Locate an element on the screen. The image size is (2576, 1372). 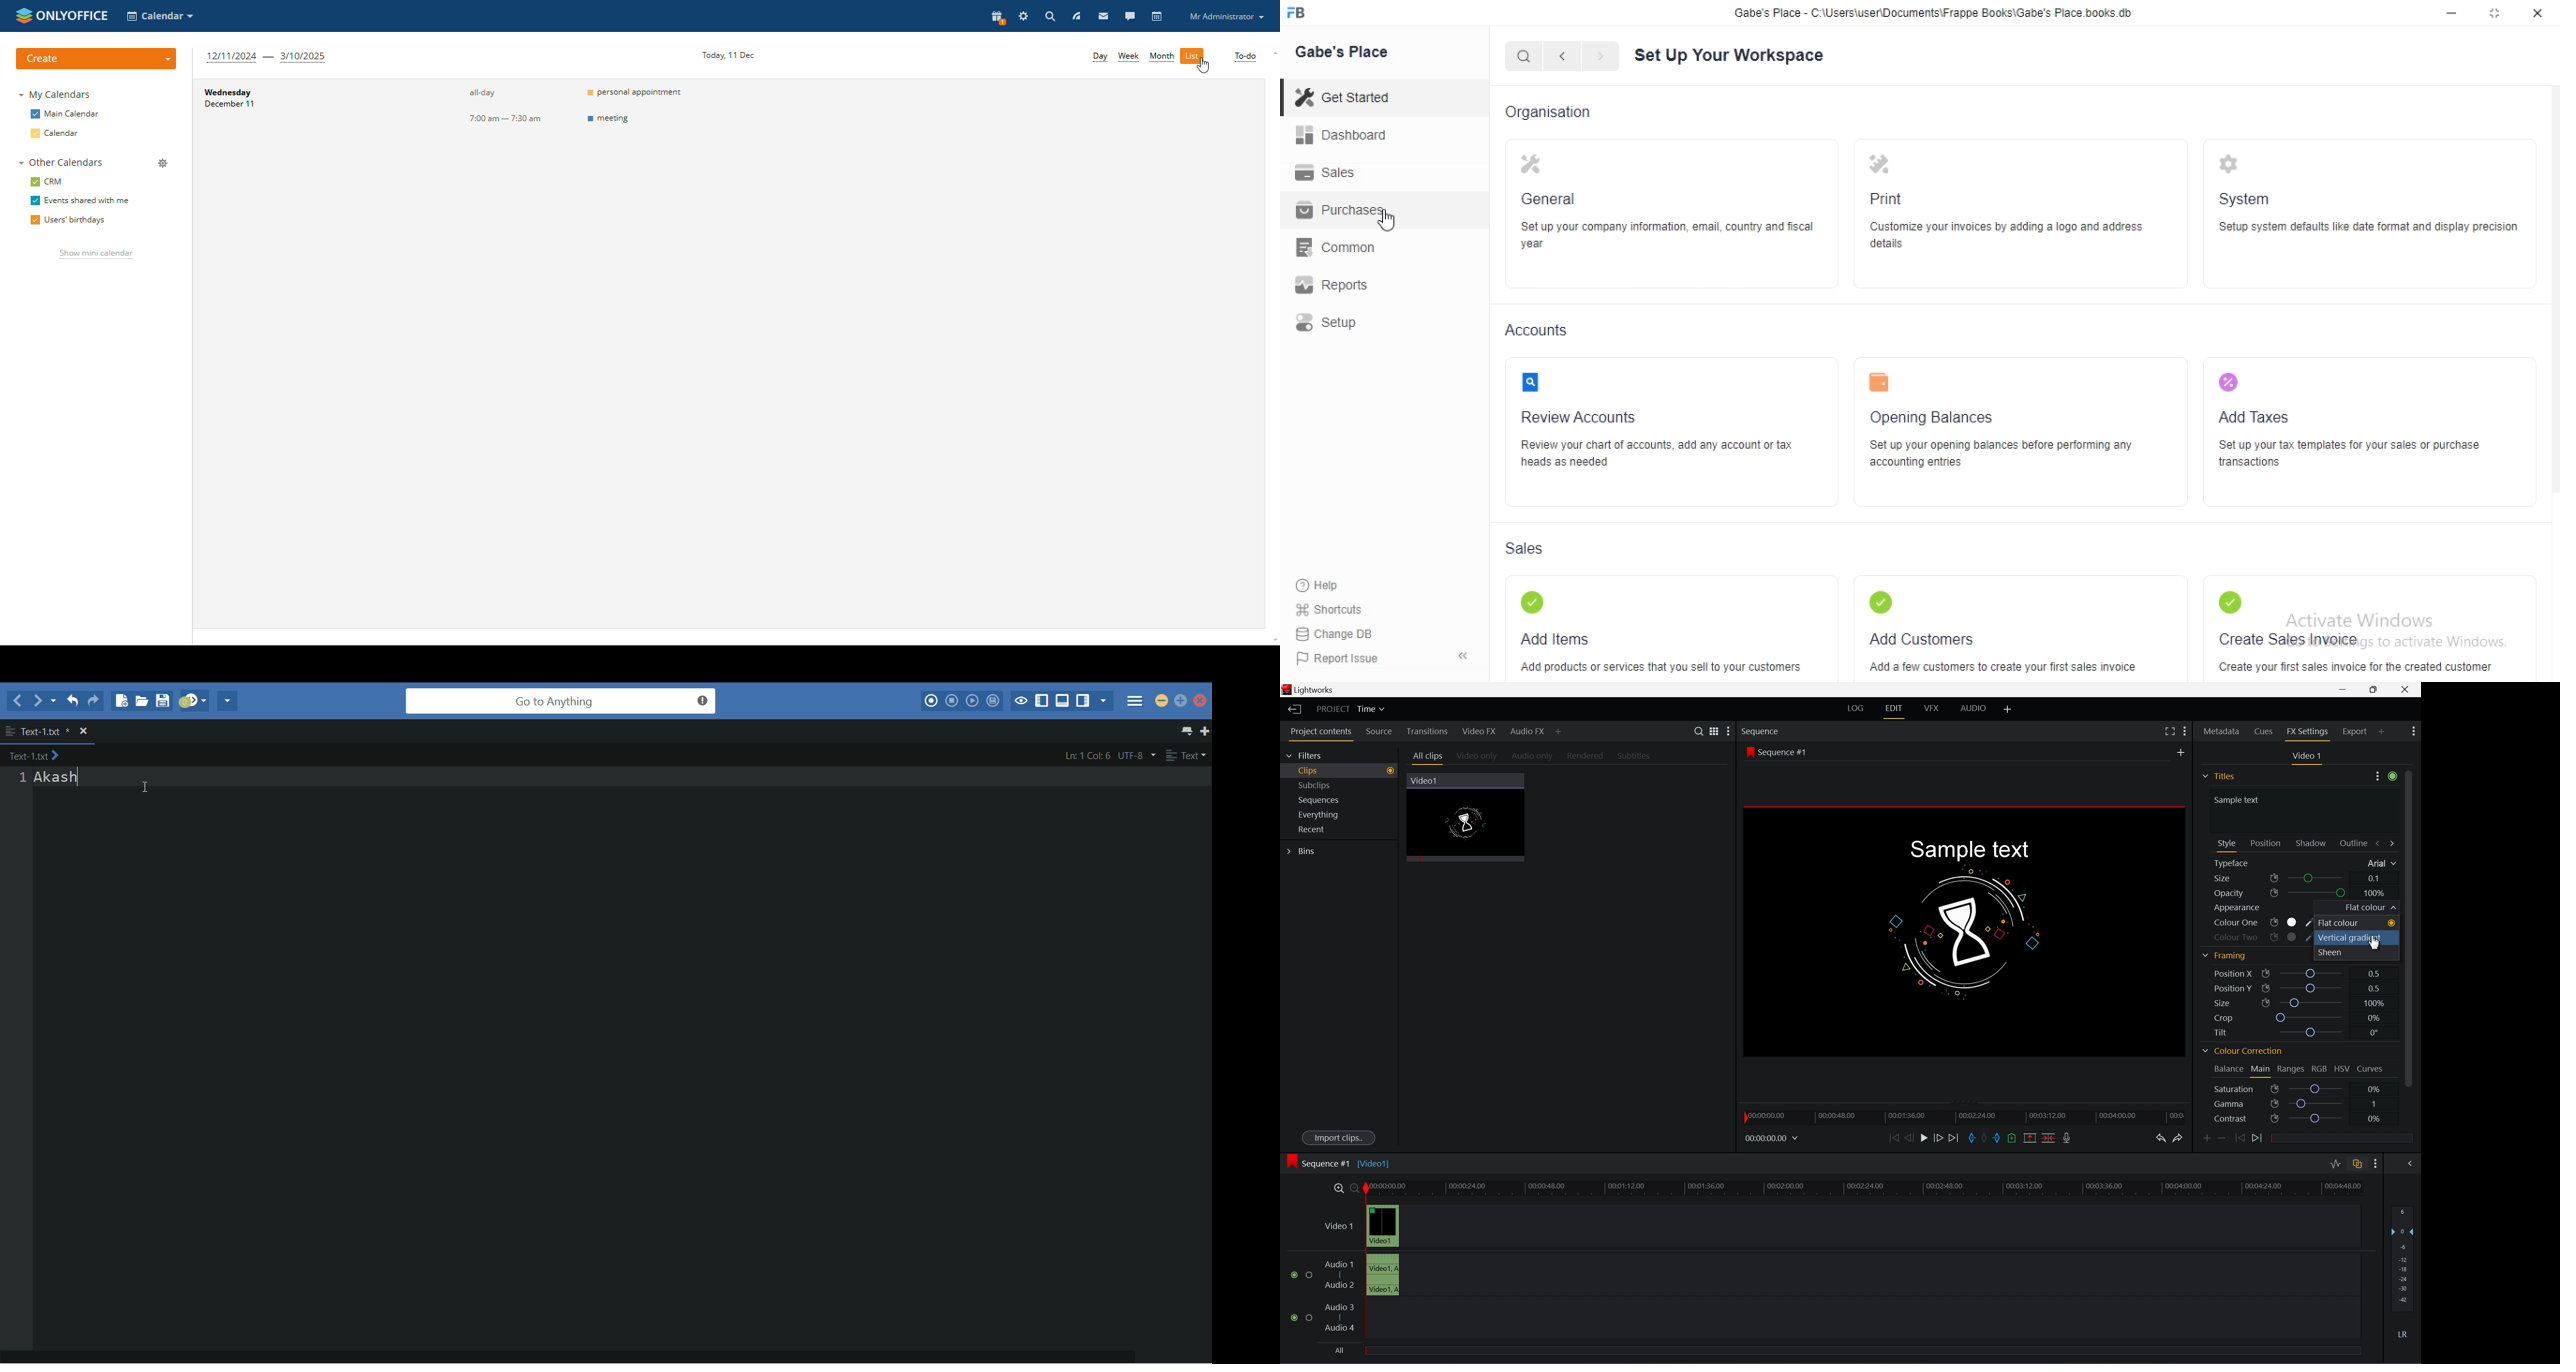
Reports is located at coordinates (1384, 285).